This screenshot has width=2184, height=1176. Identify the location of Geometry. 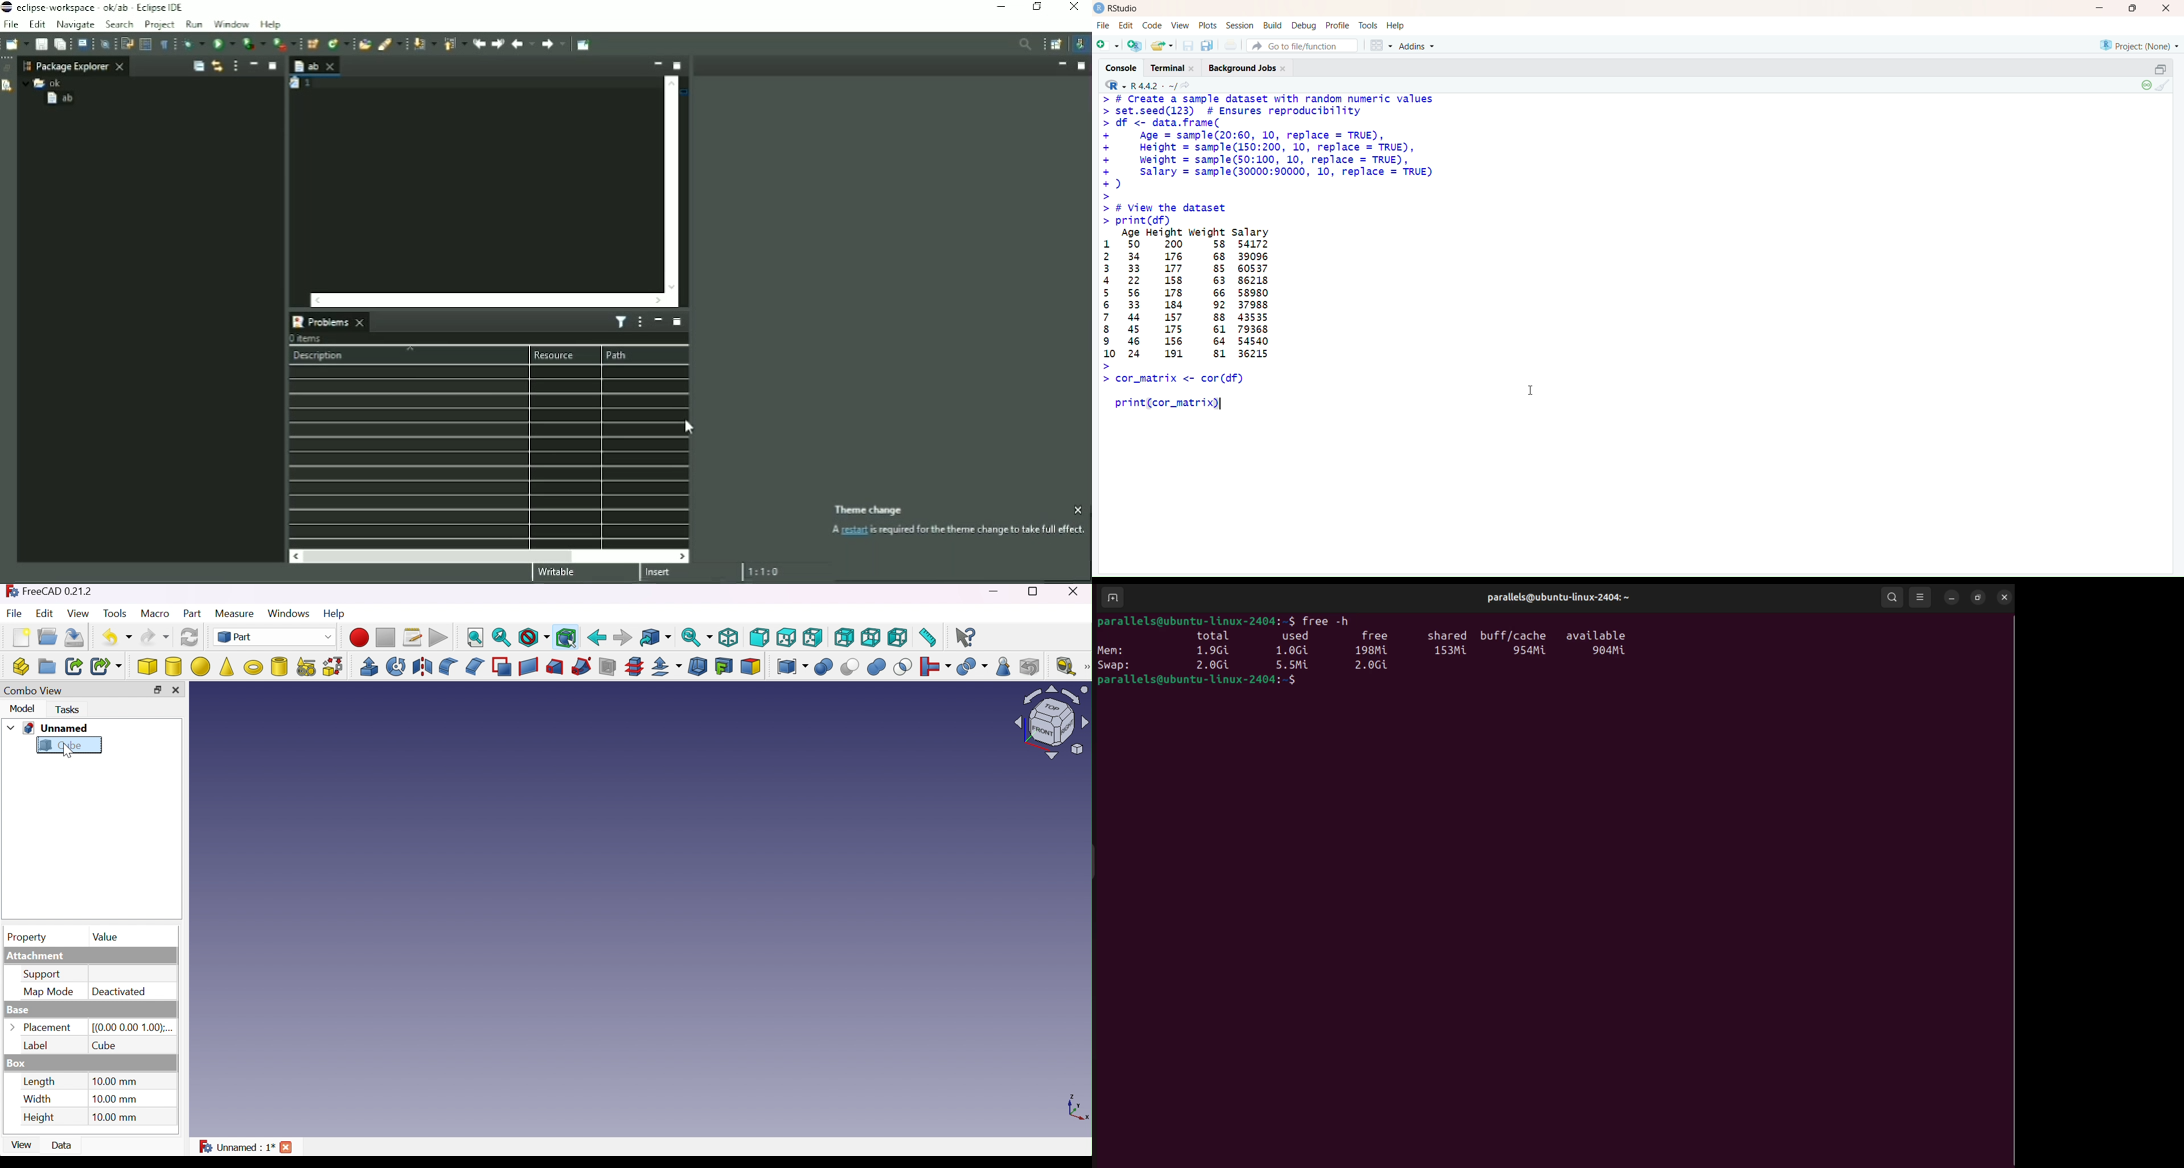
(1004, 669).